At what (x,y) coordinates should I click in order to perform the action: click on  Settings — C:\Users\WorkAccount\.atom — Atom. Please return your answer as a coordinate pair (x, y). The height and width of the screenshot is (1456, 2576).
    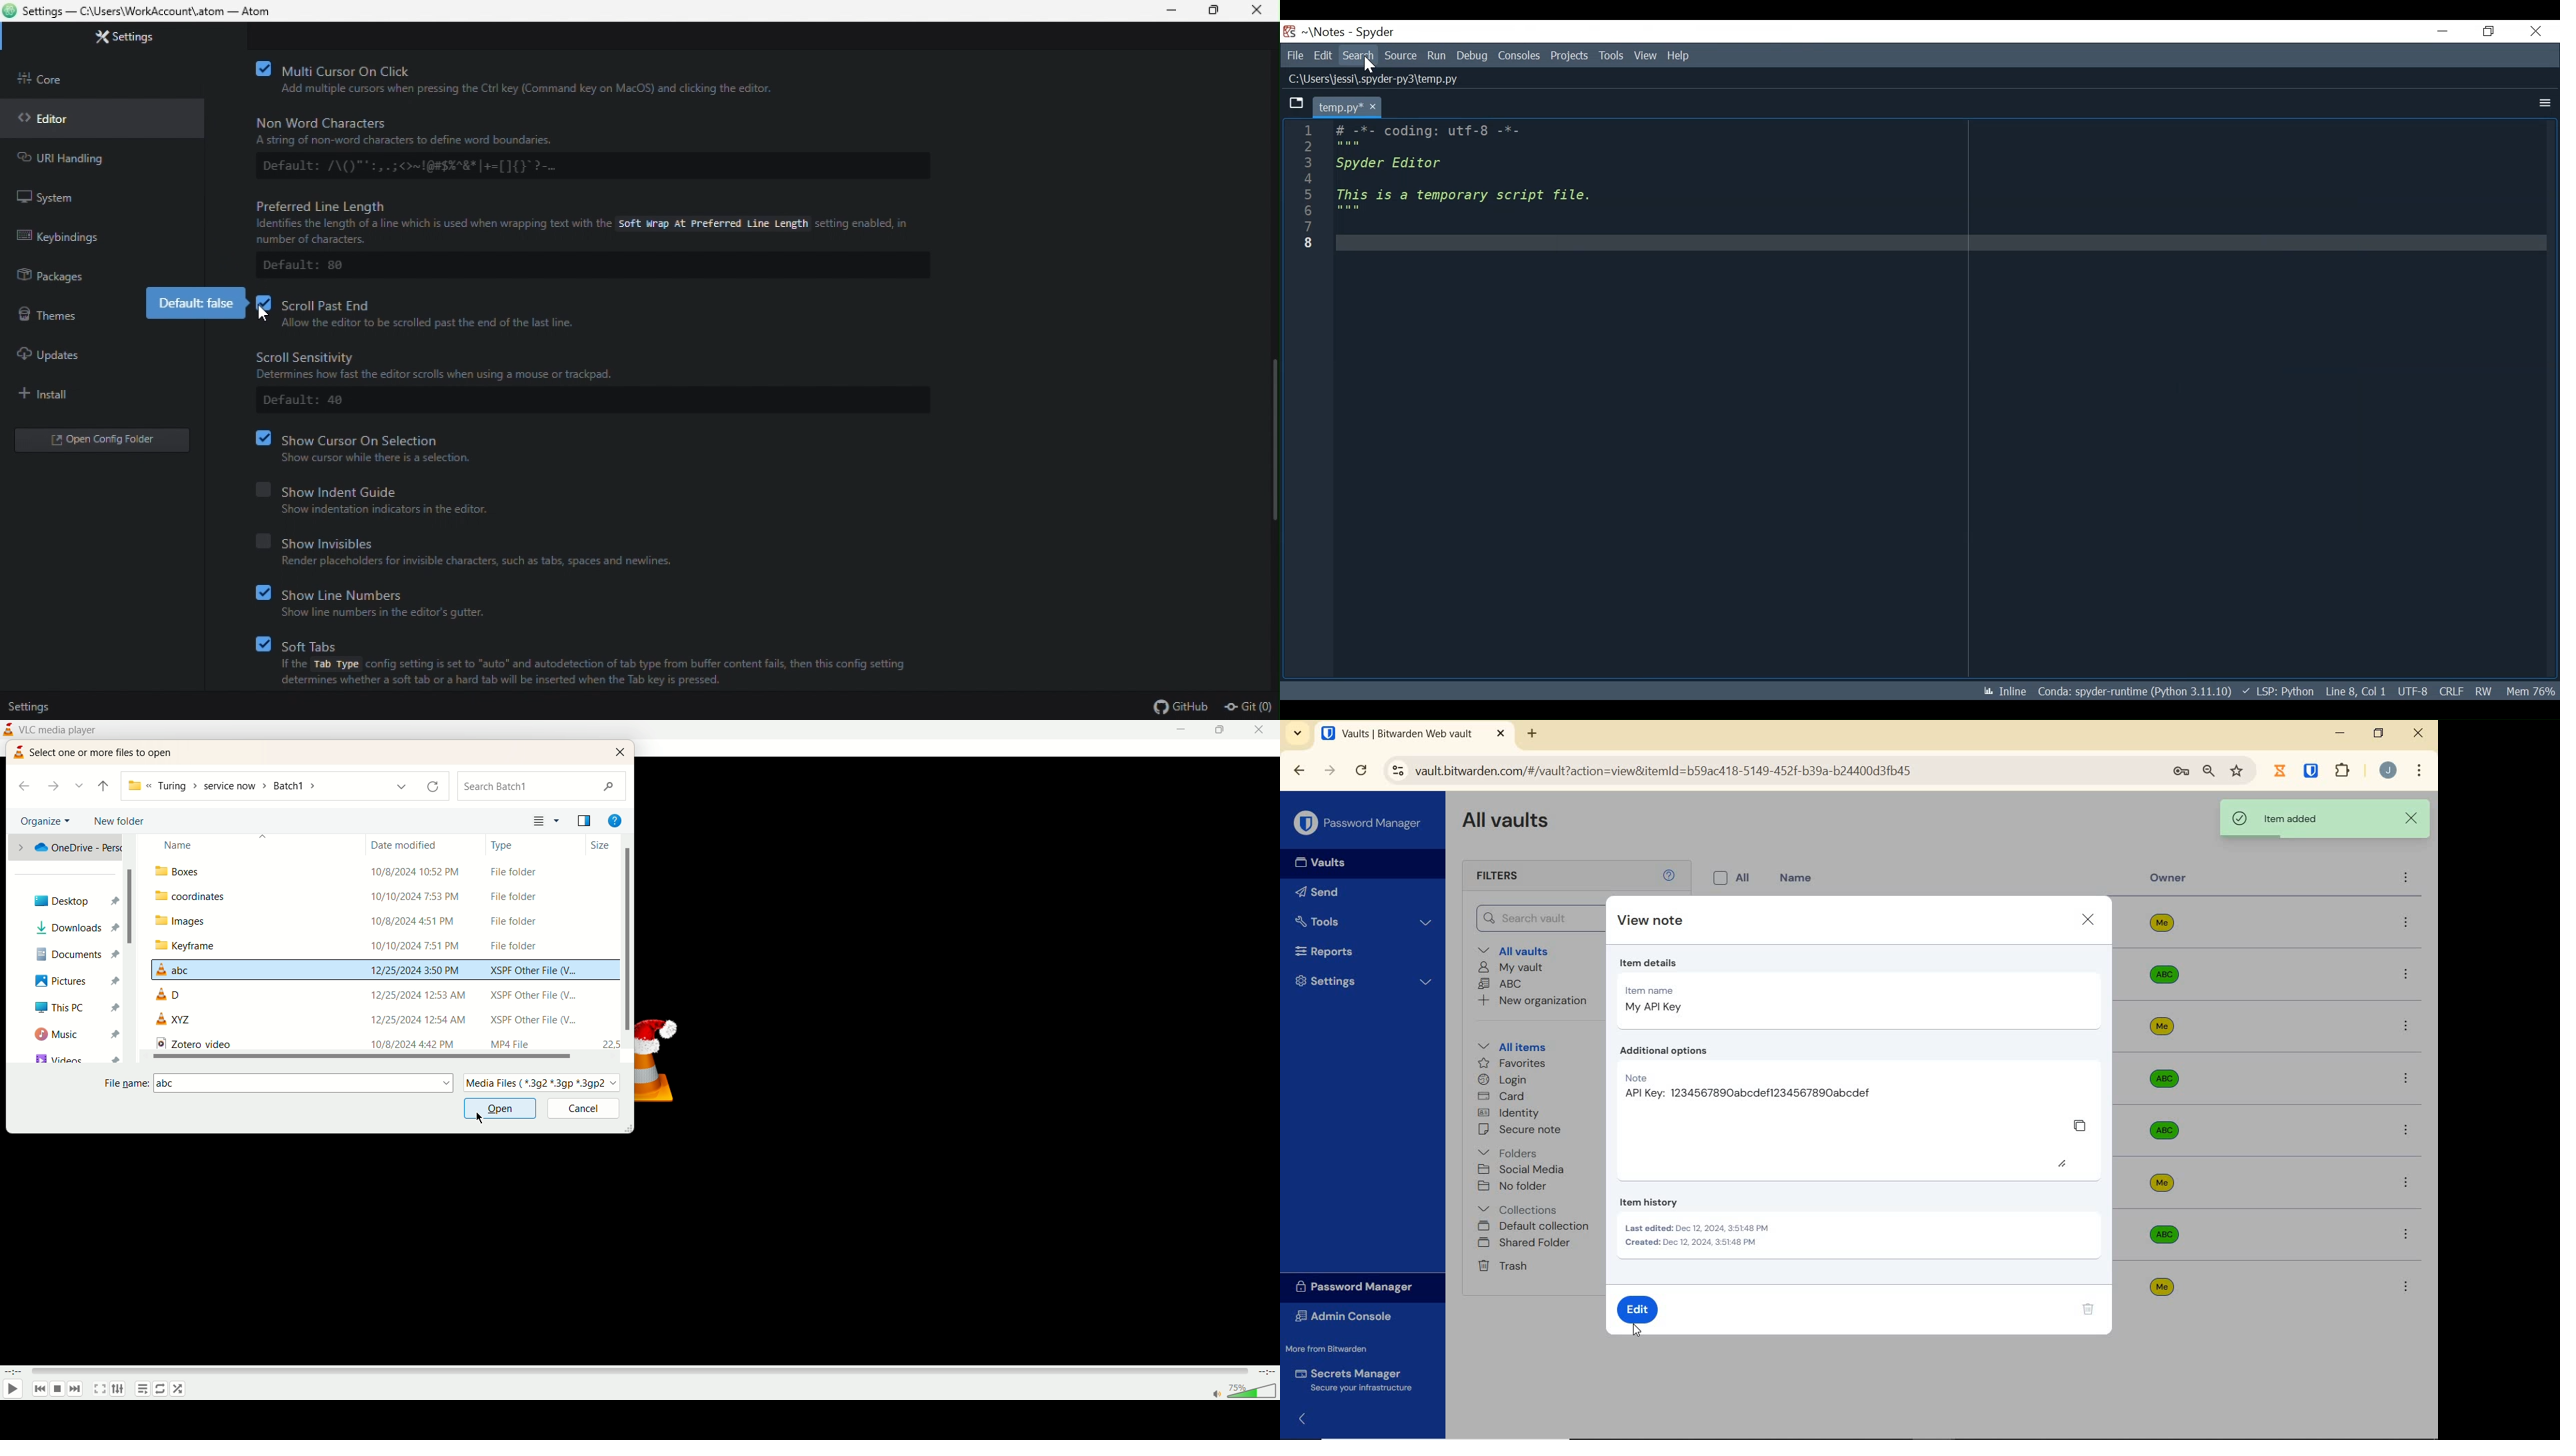
    Looking at the image, I should click on (144, 10).